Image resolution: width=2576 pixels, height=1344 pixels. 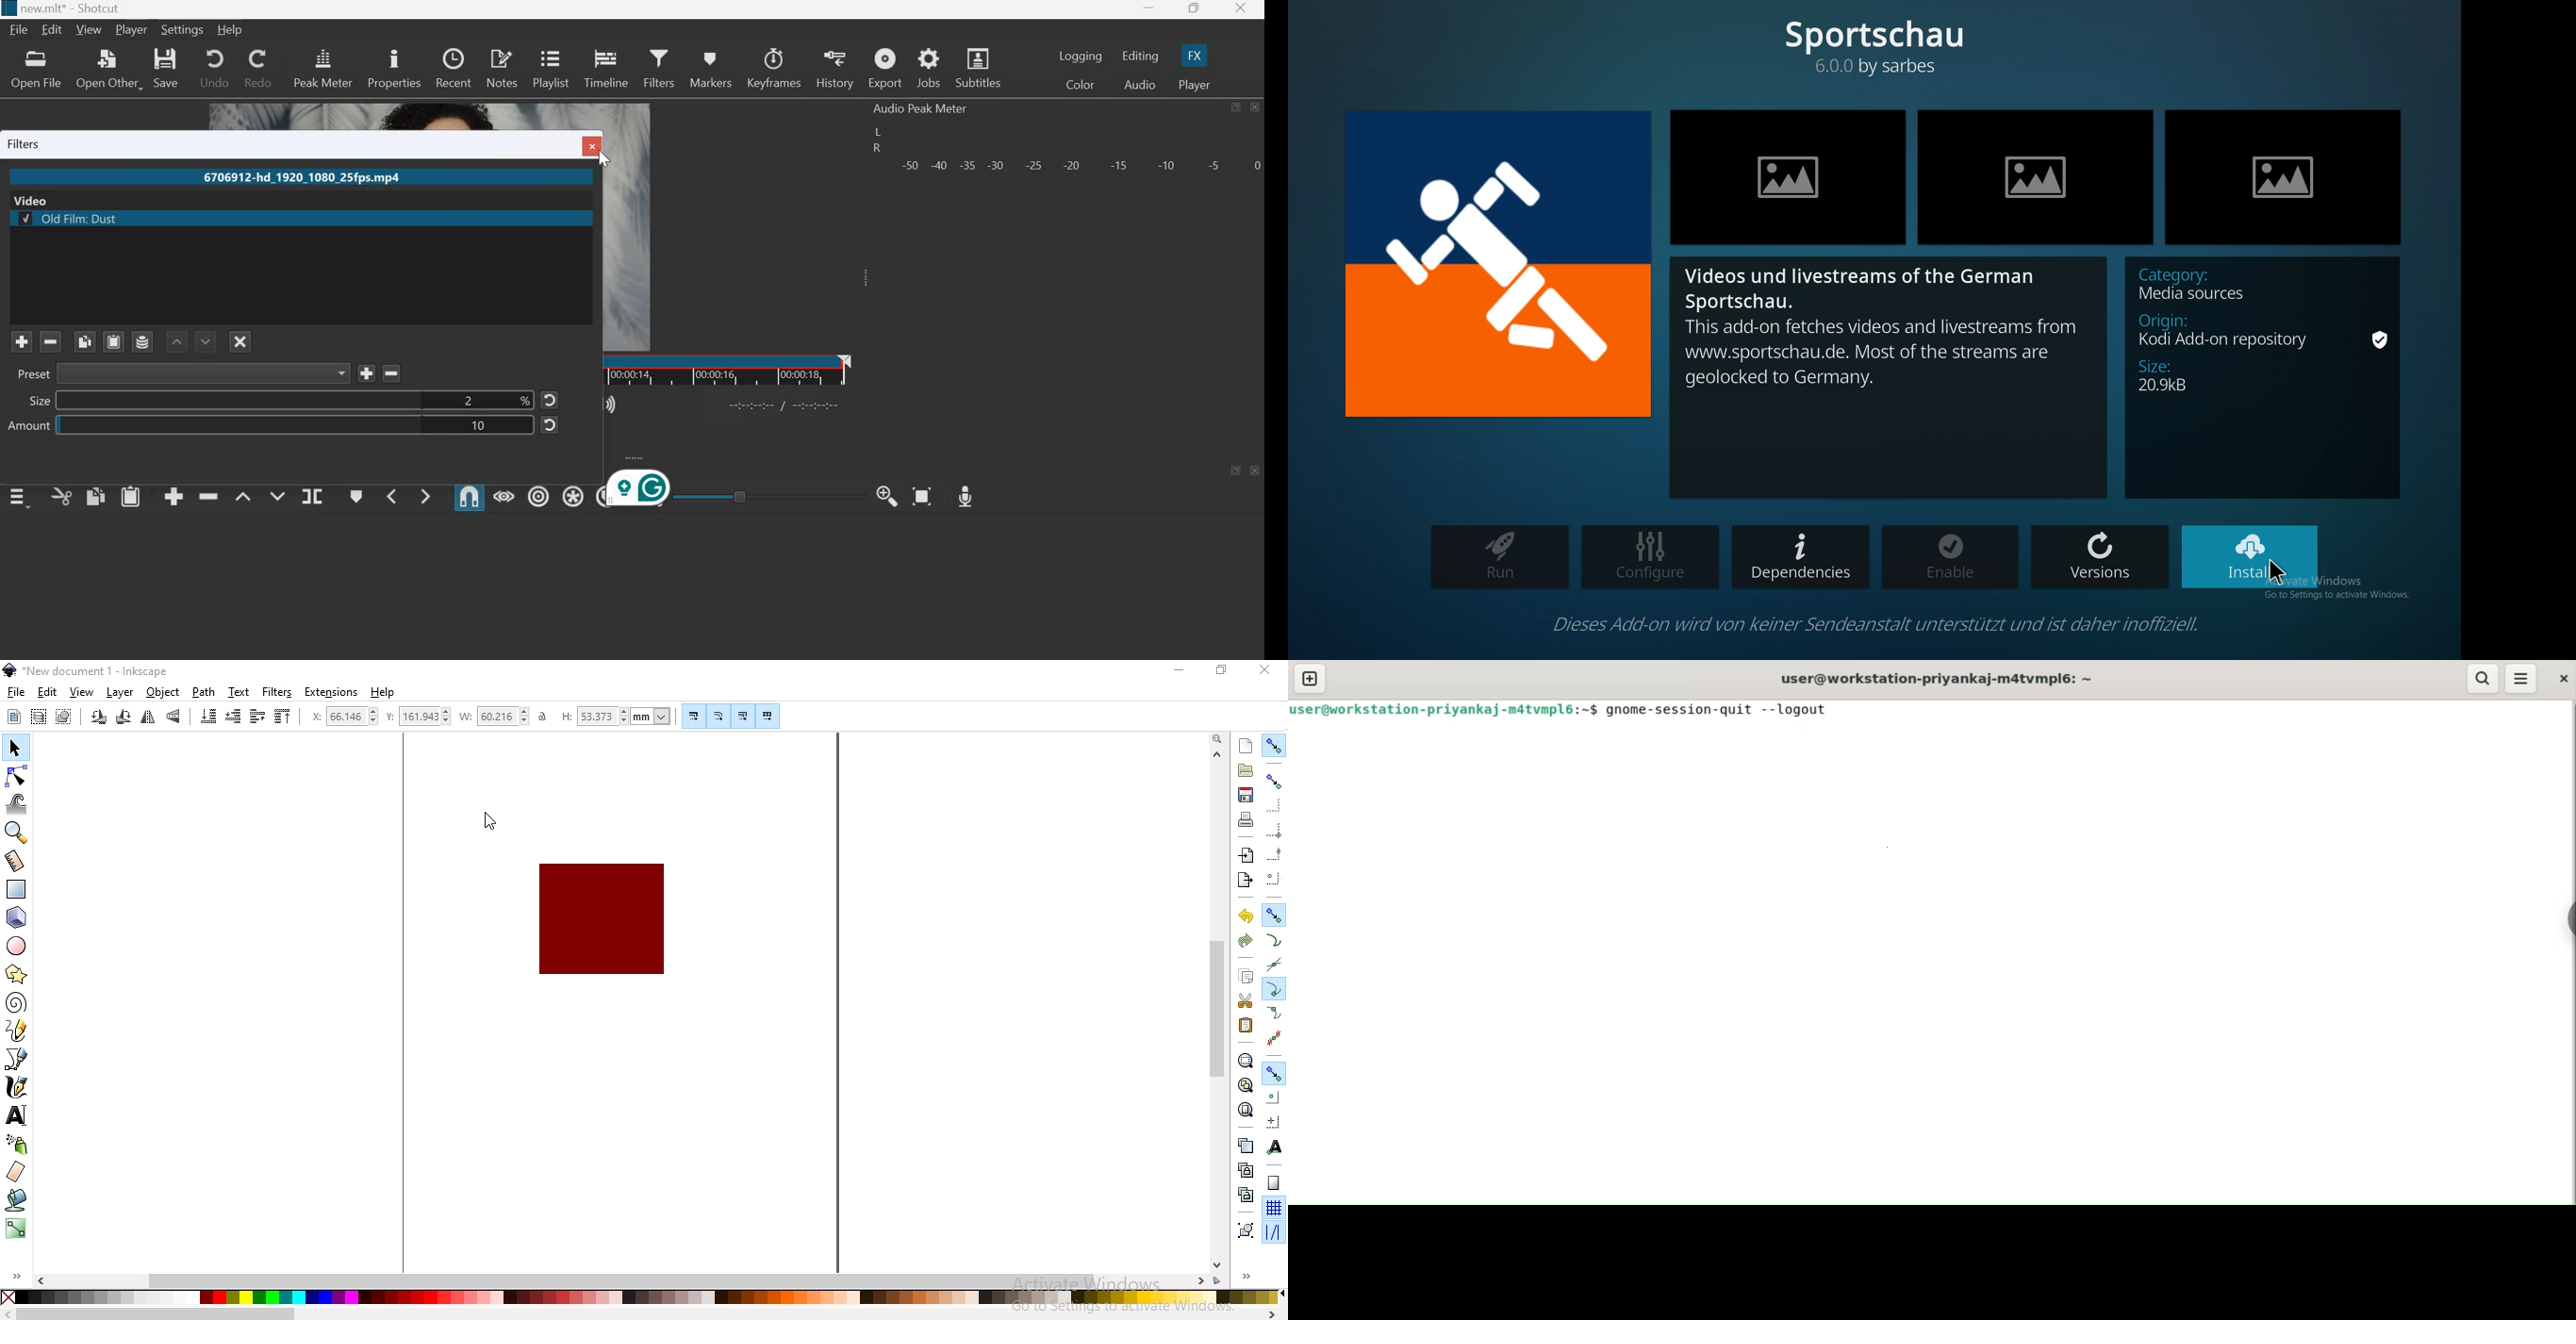 What do you see at coordinates (2100, 559) in the screenshot?
I see `versions` at bounding box center [2100, 559].